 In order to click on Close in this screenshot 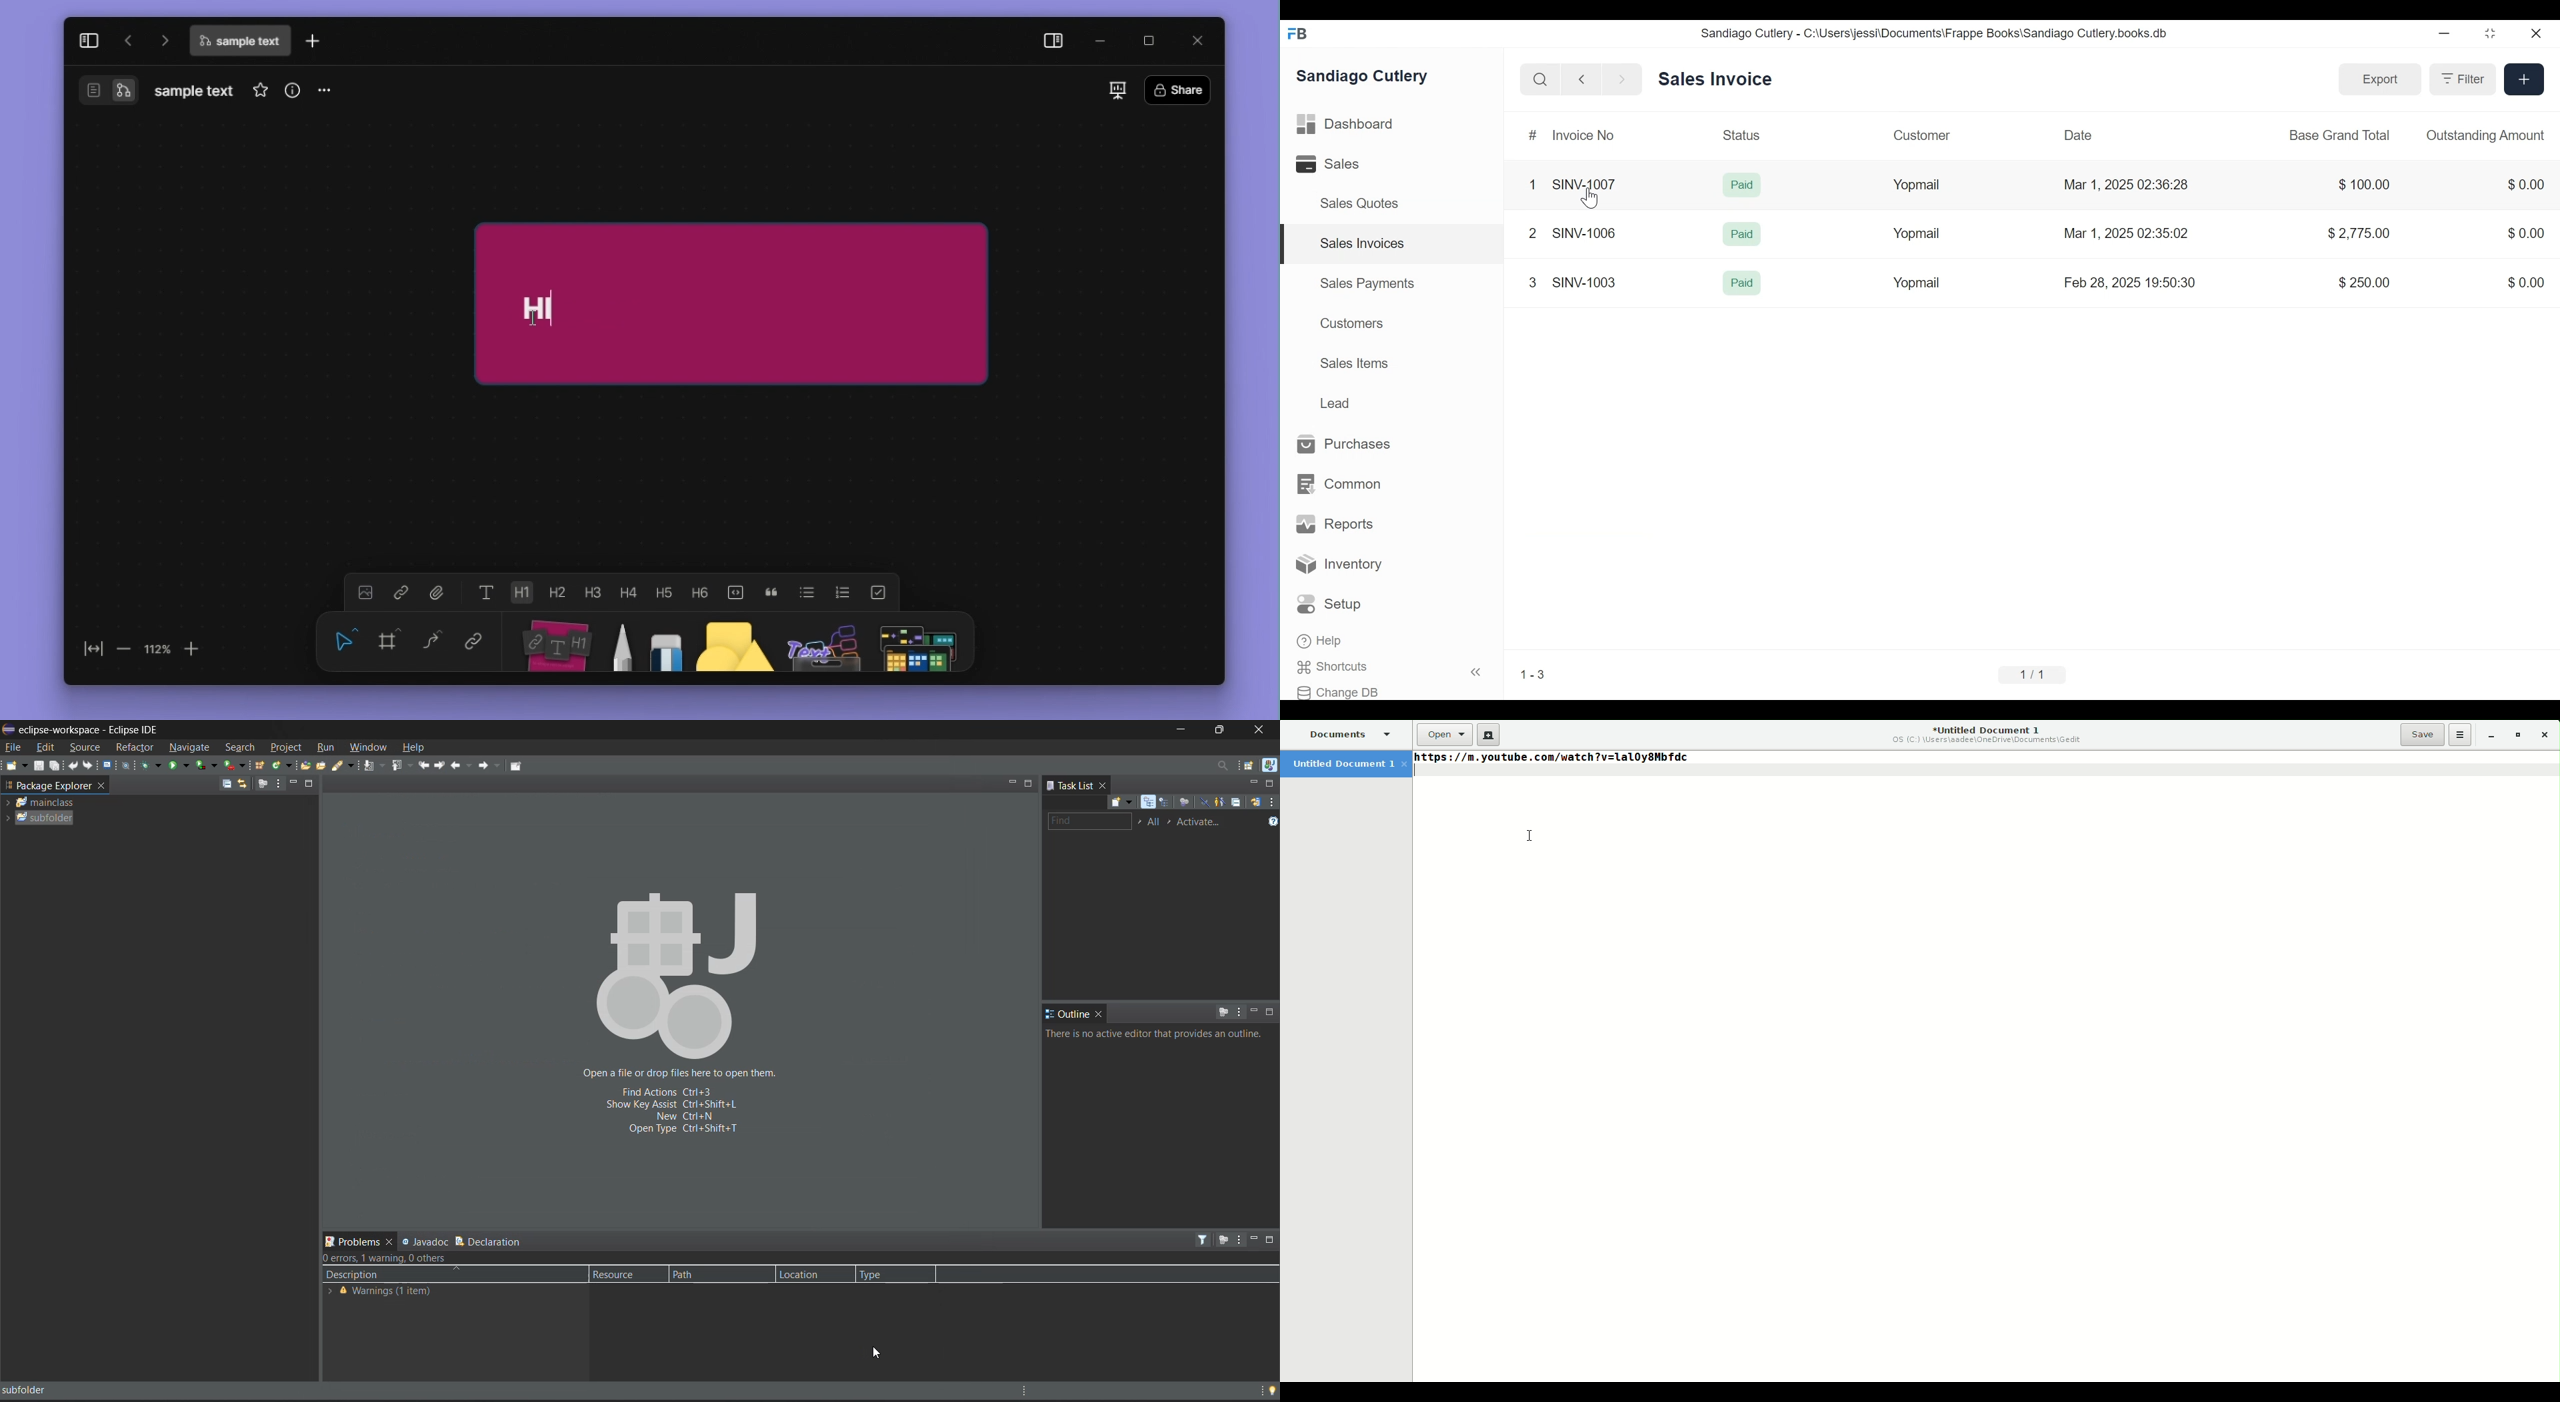, I will do `click(2539, 34)`.